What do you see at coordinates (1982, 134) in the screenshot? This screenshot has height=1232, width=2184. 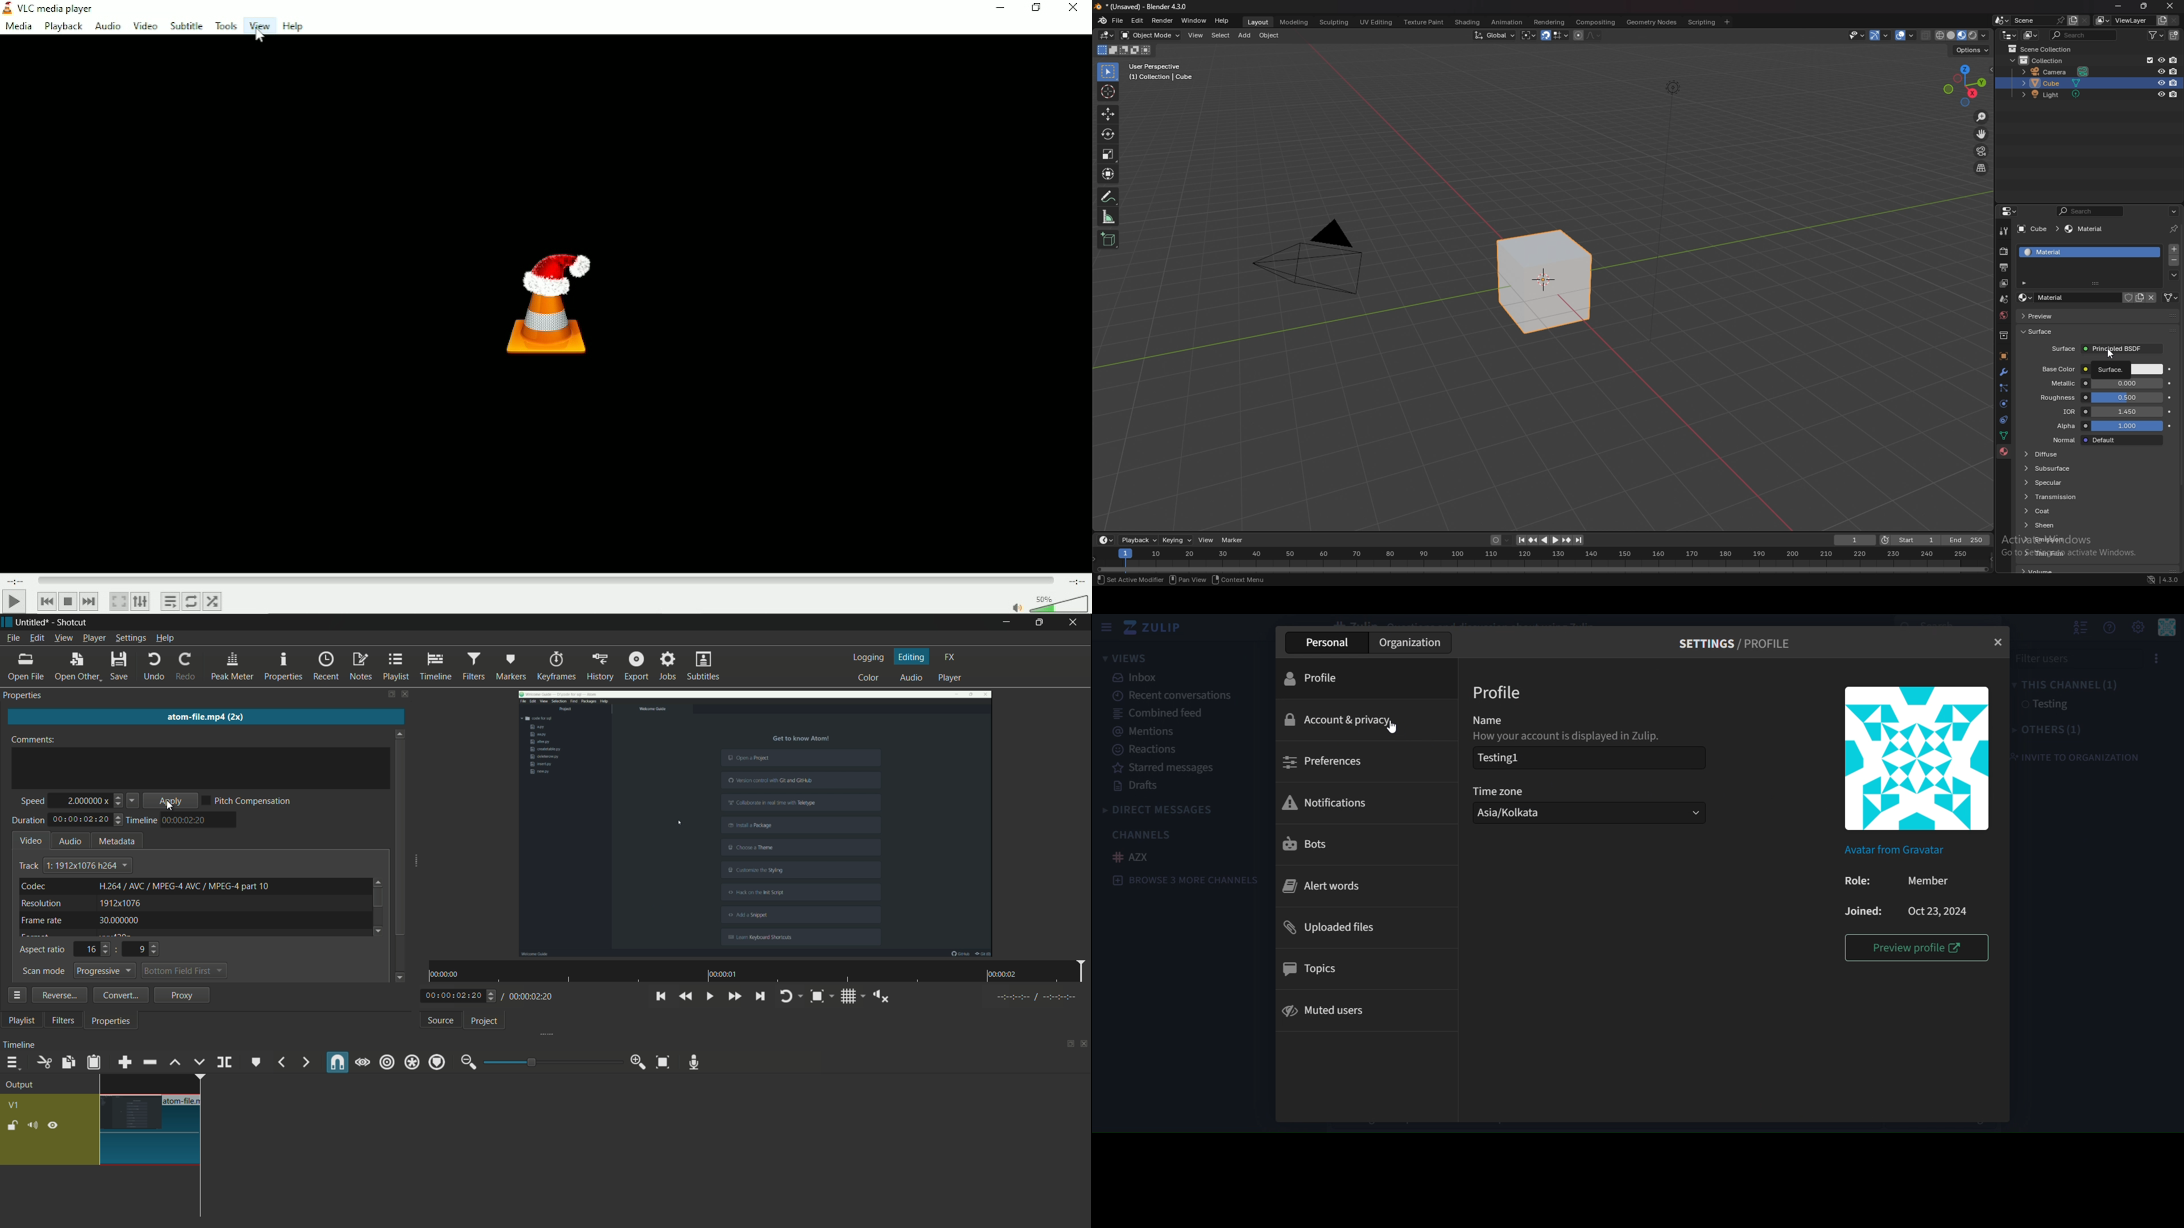 I see `move` at bounding box center [1982, 134].